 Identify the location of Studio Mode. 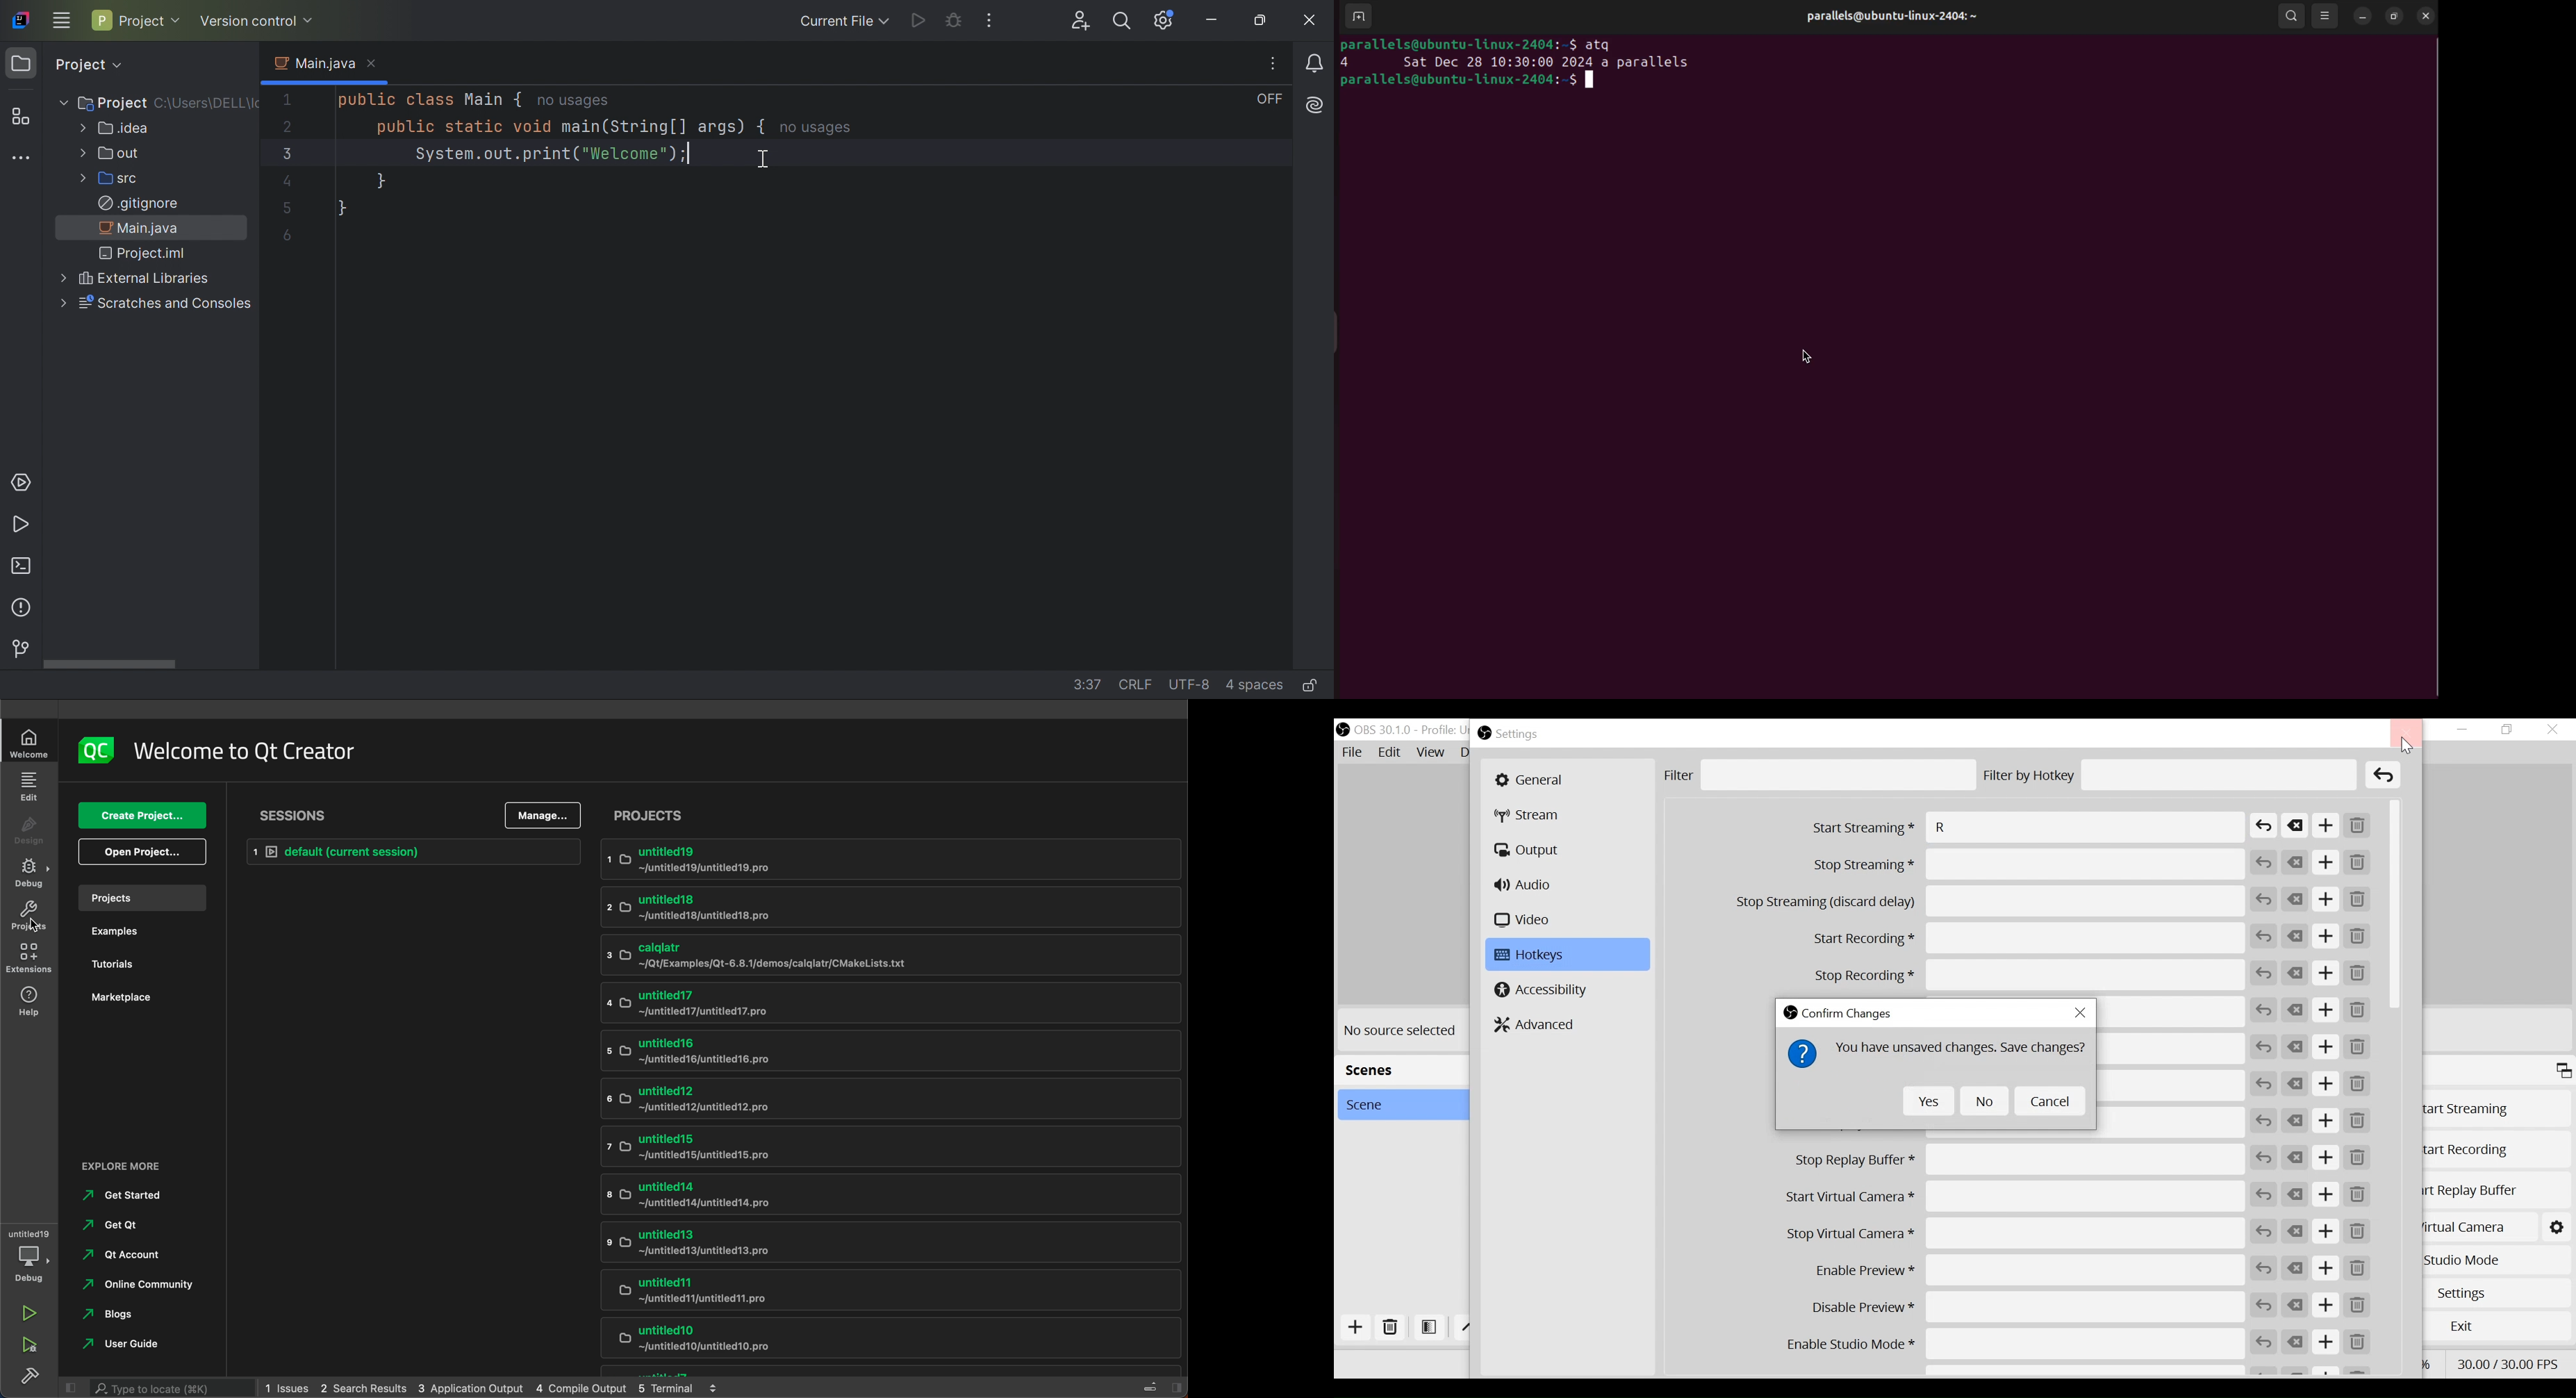
(2493, 1261).